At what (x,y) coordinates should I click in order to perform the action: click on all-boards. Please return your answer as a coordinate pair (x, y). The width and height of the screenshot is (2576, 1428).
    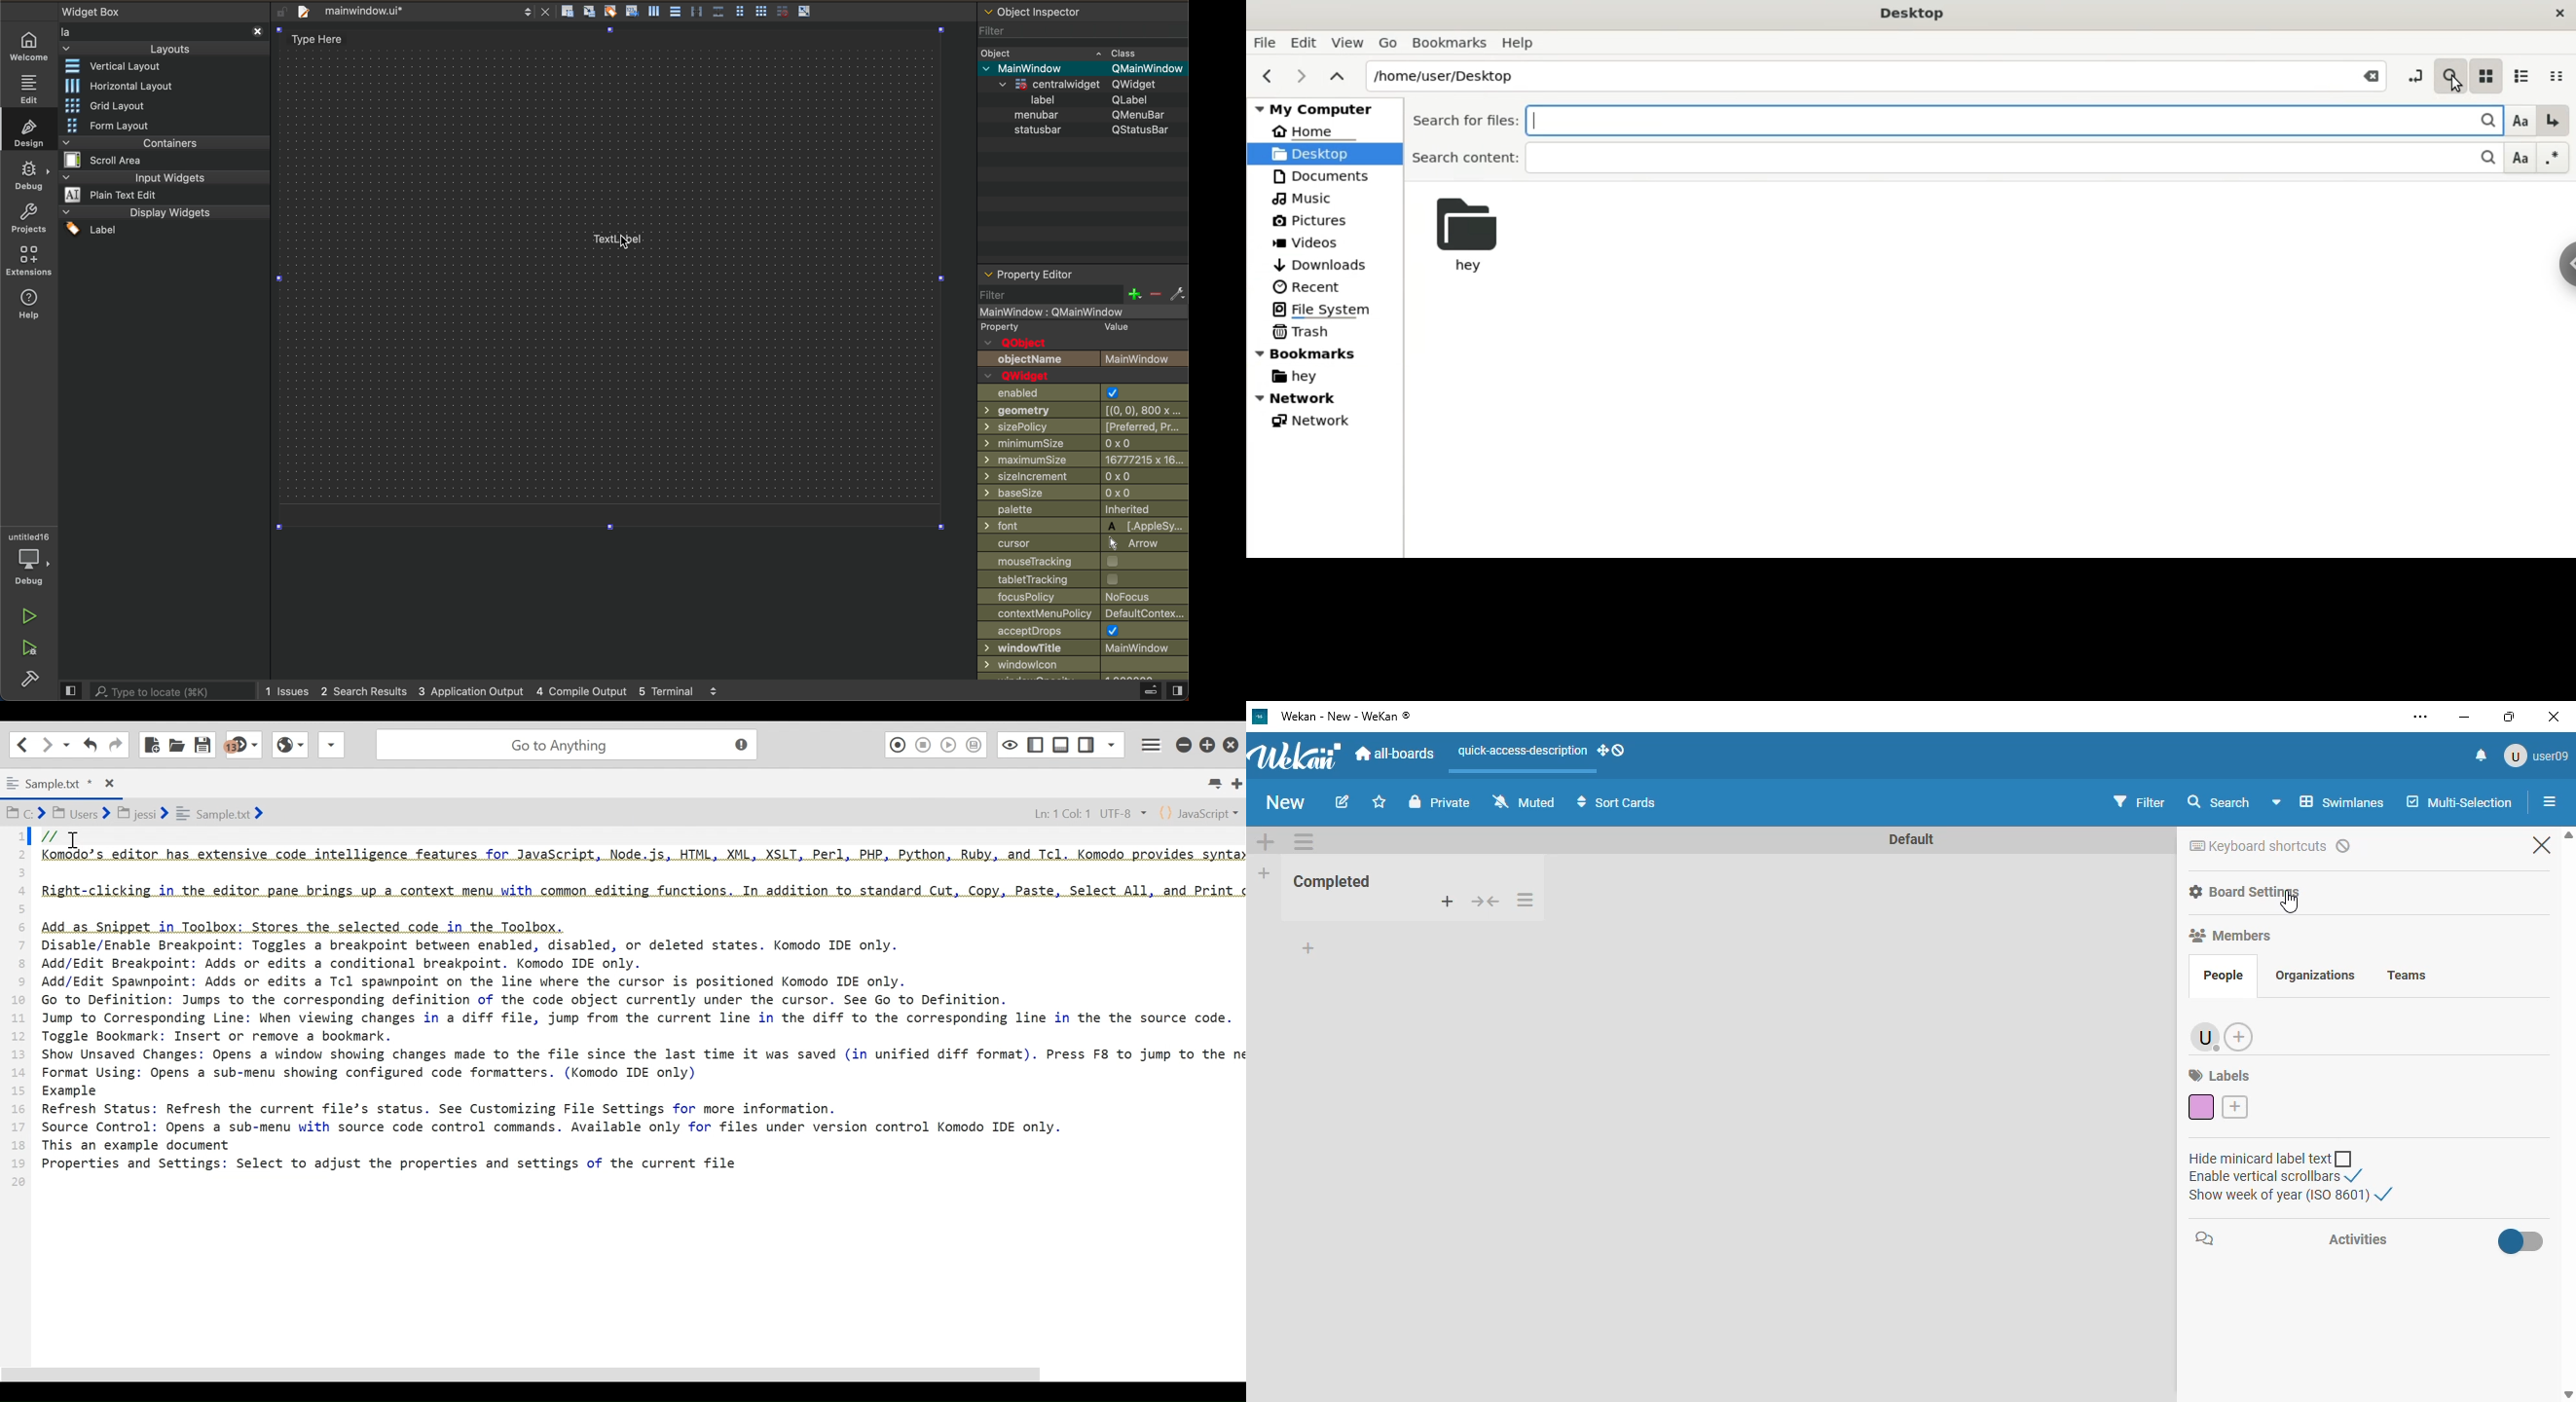
    Looking at the image, I should click on (1398, 755).